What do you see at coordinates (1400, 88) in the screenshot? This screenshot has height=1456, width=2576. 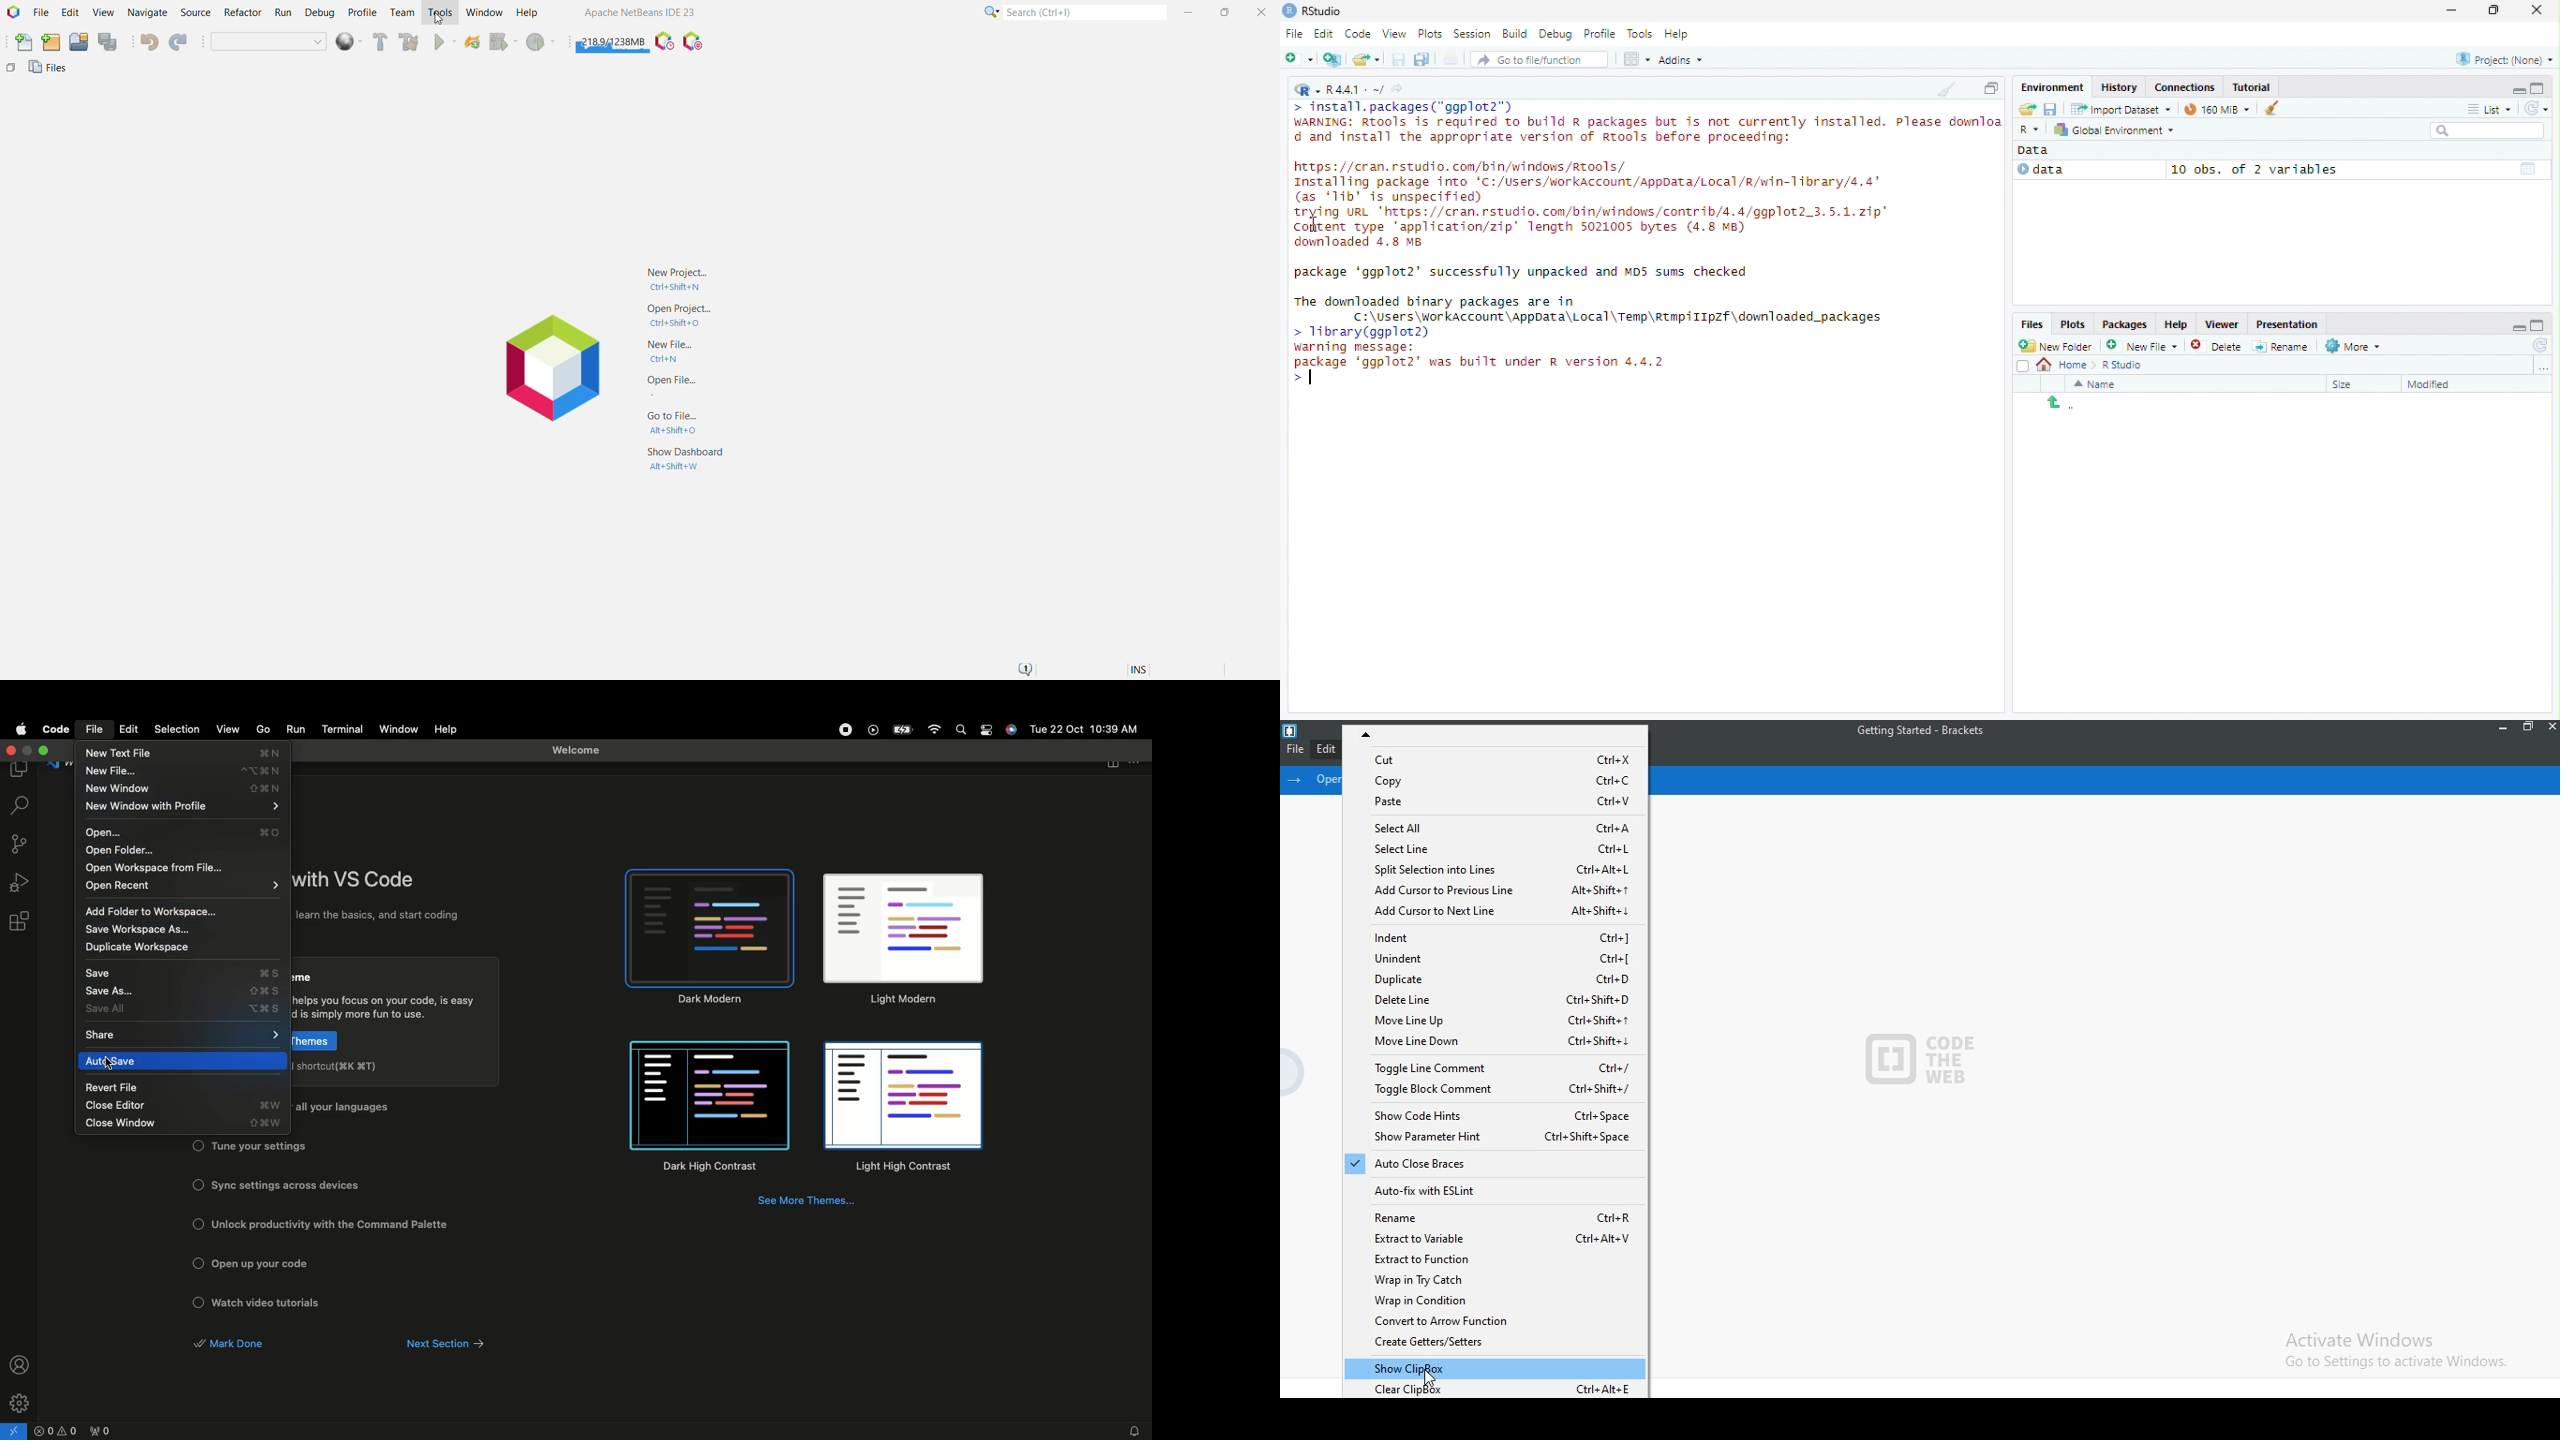 I see `View current working directory` at bounding box center [1400, 88].